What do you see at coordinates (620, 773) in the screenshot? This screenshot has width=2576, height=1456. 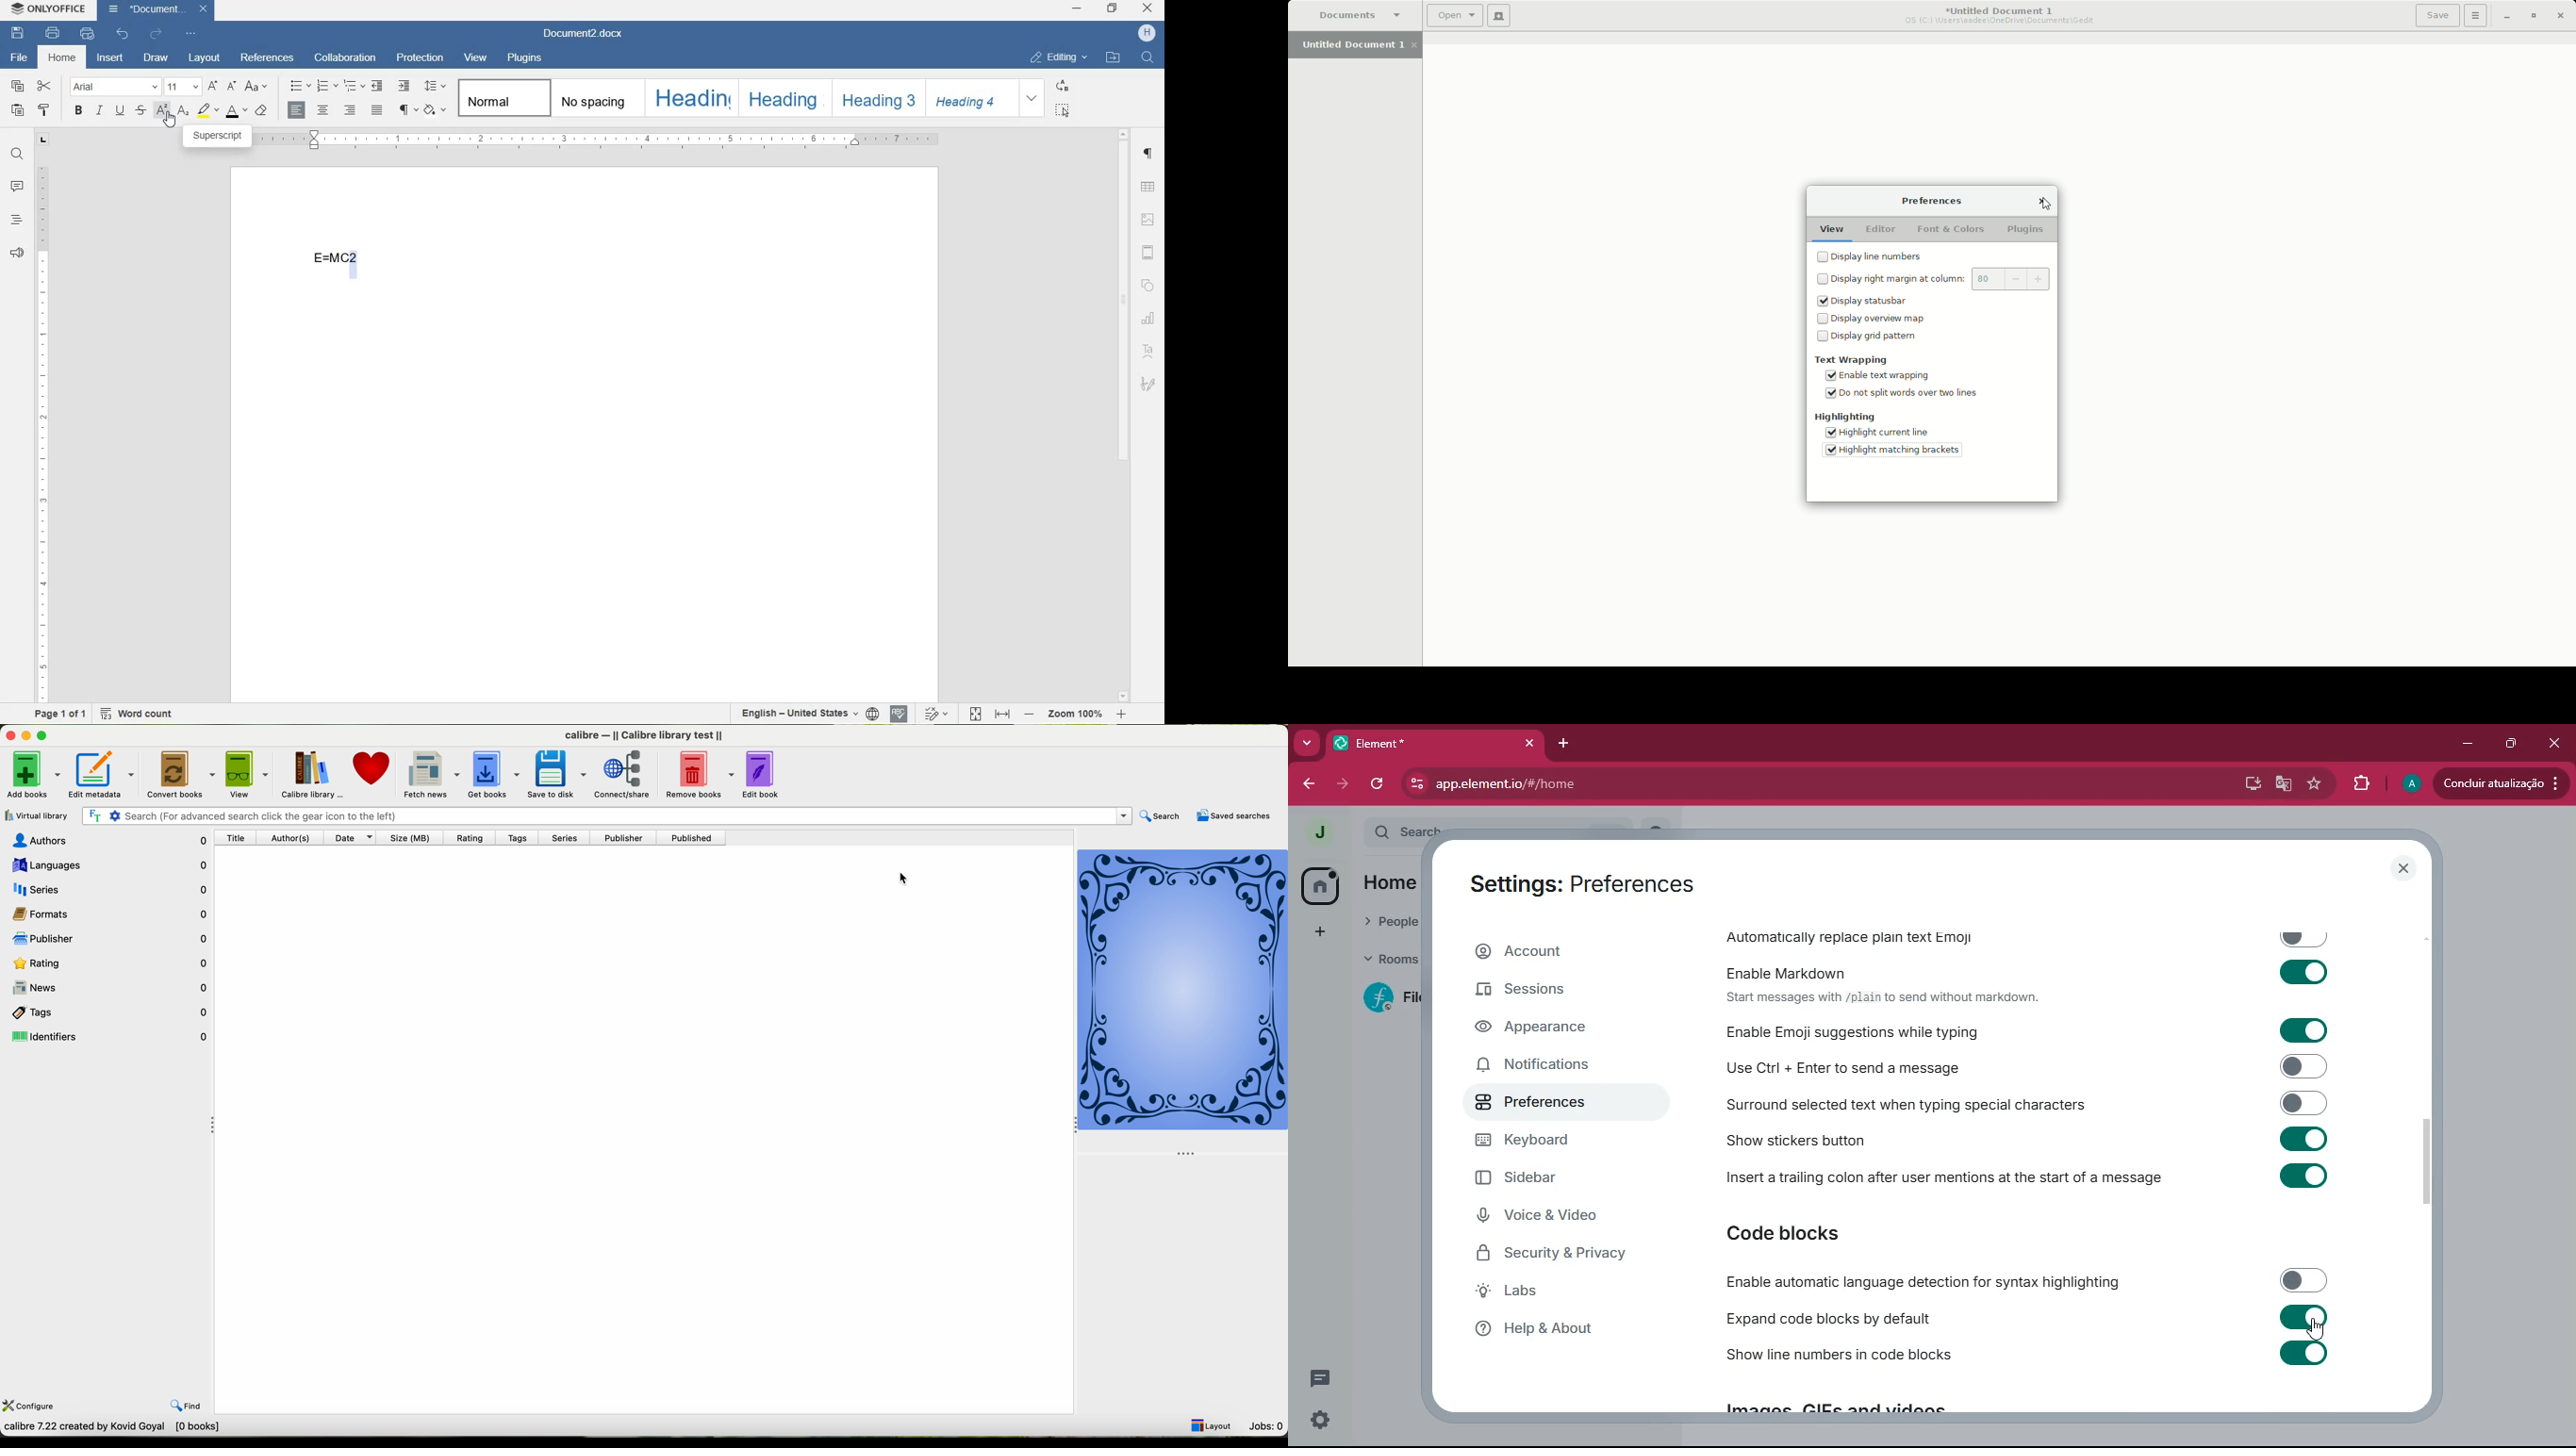 I see `connect/share` at bounding box center [620, 773].